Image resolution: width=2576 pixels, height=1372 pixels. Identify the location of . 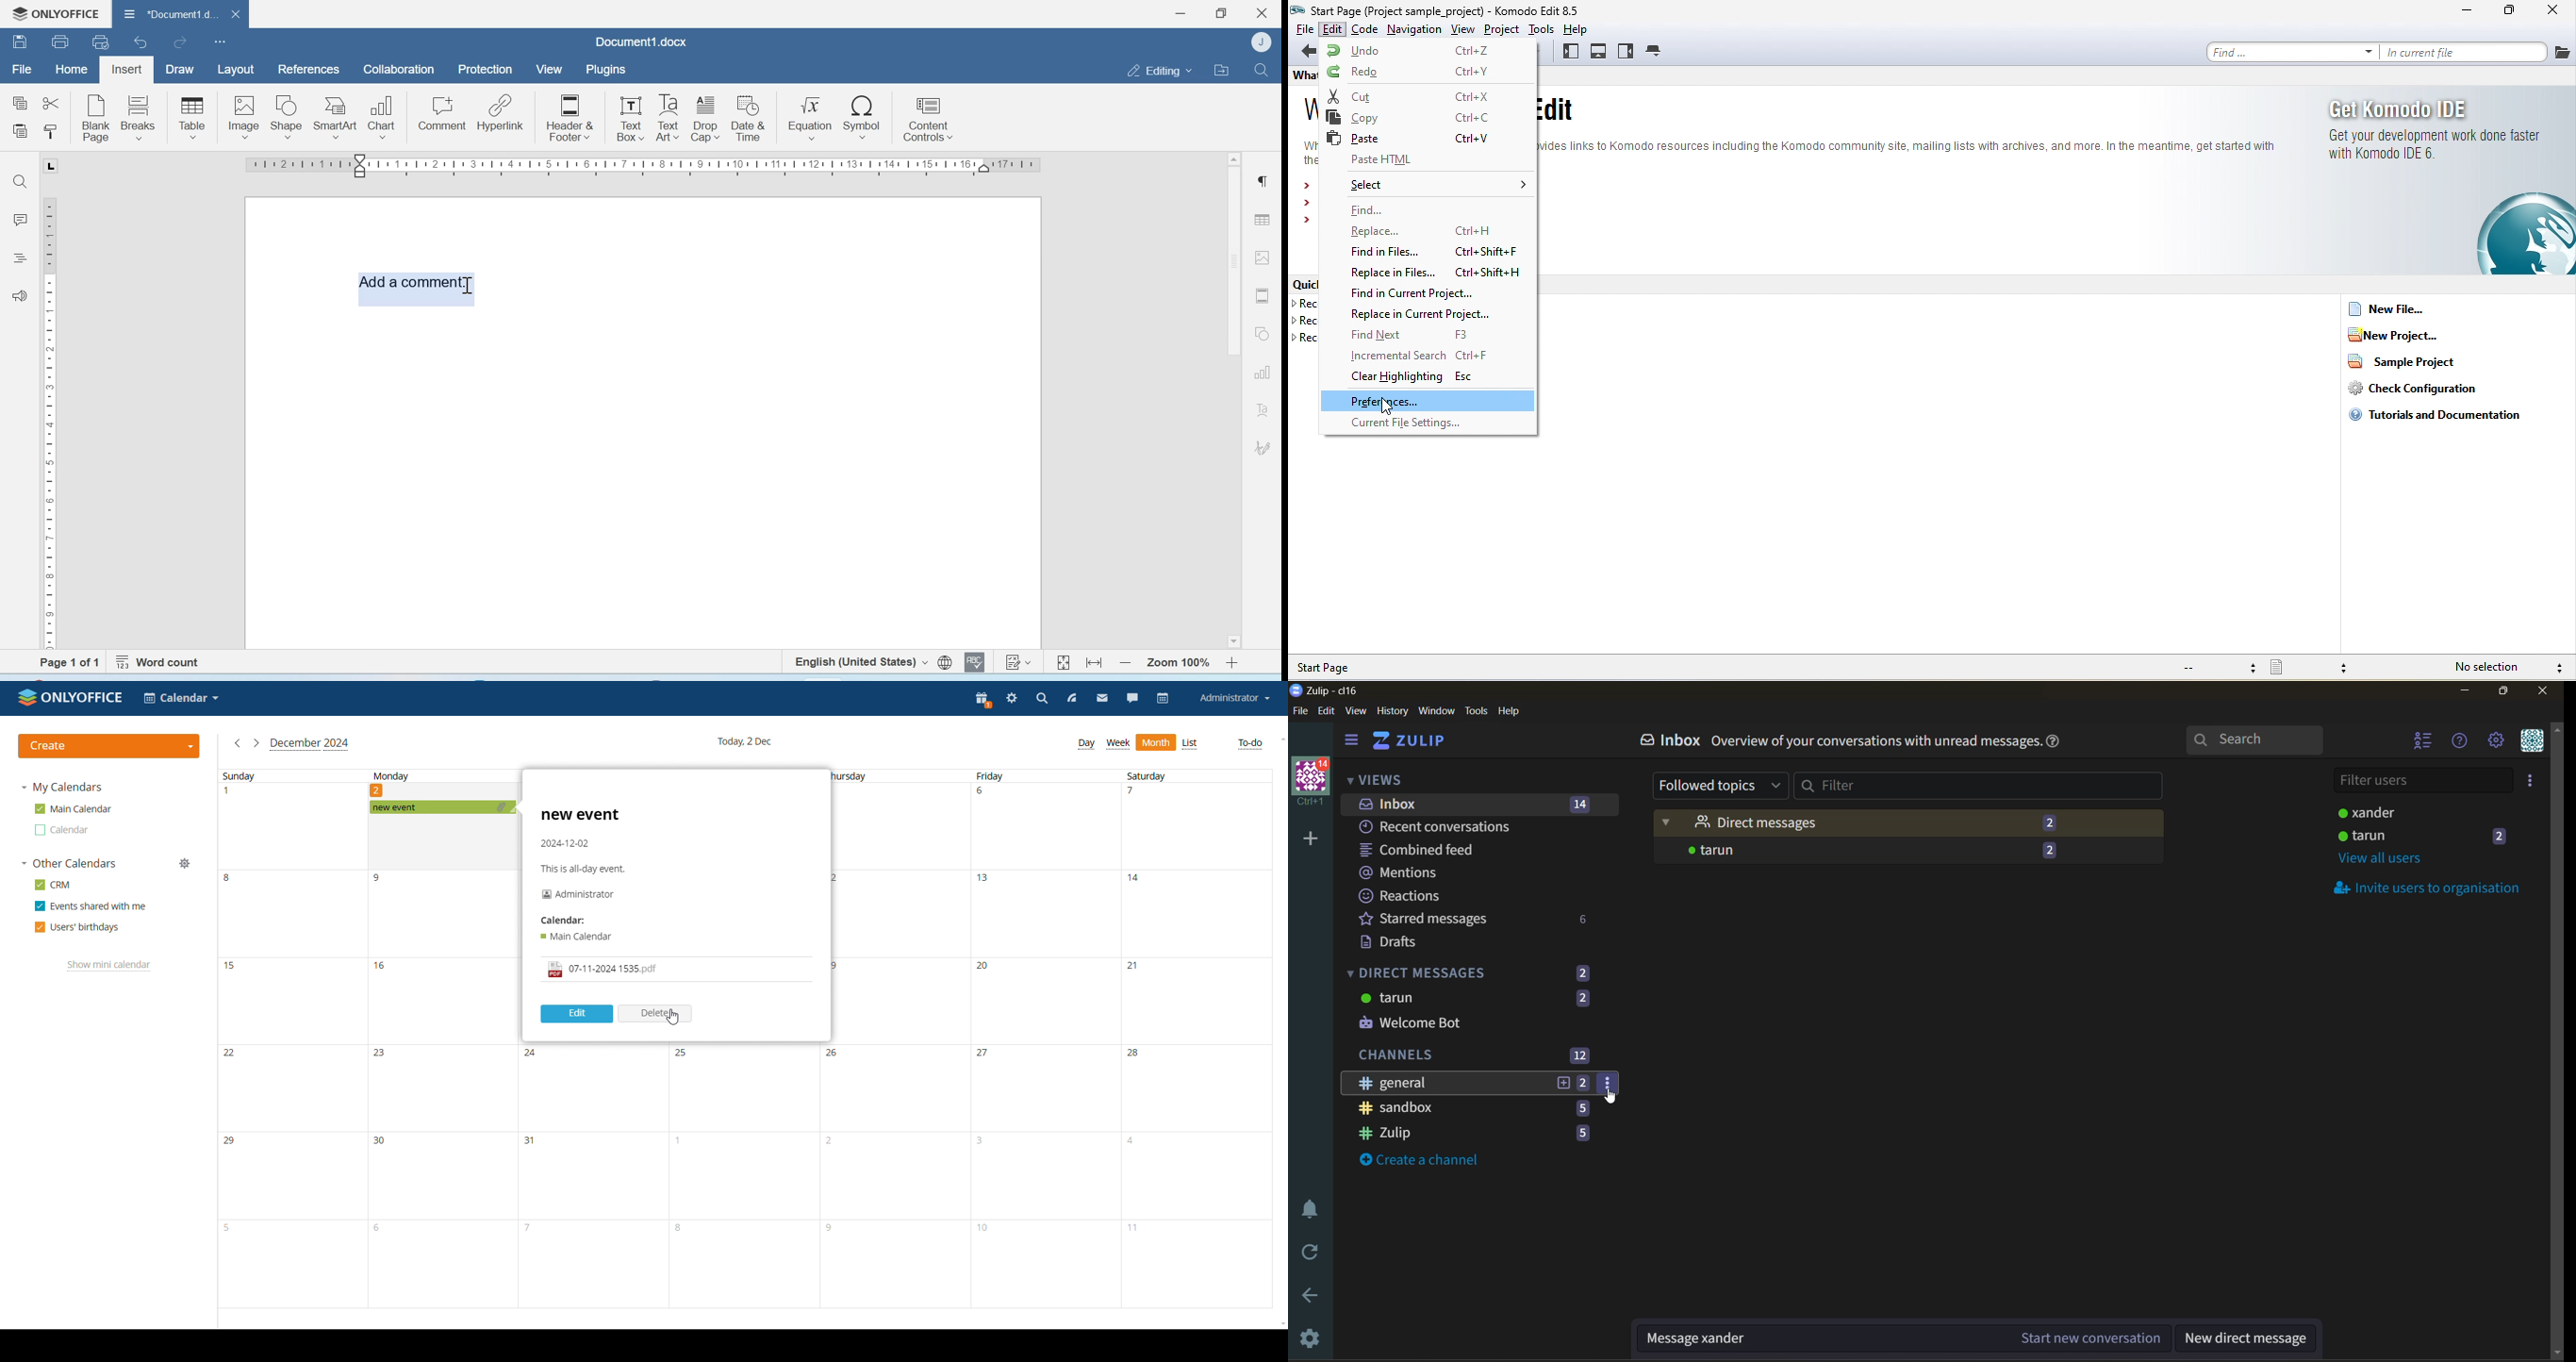
(1261, 42).